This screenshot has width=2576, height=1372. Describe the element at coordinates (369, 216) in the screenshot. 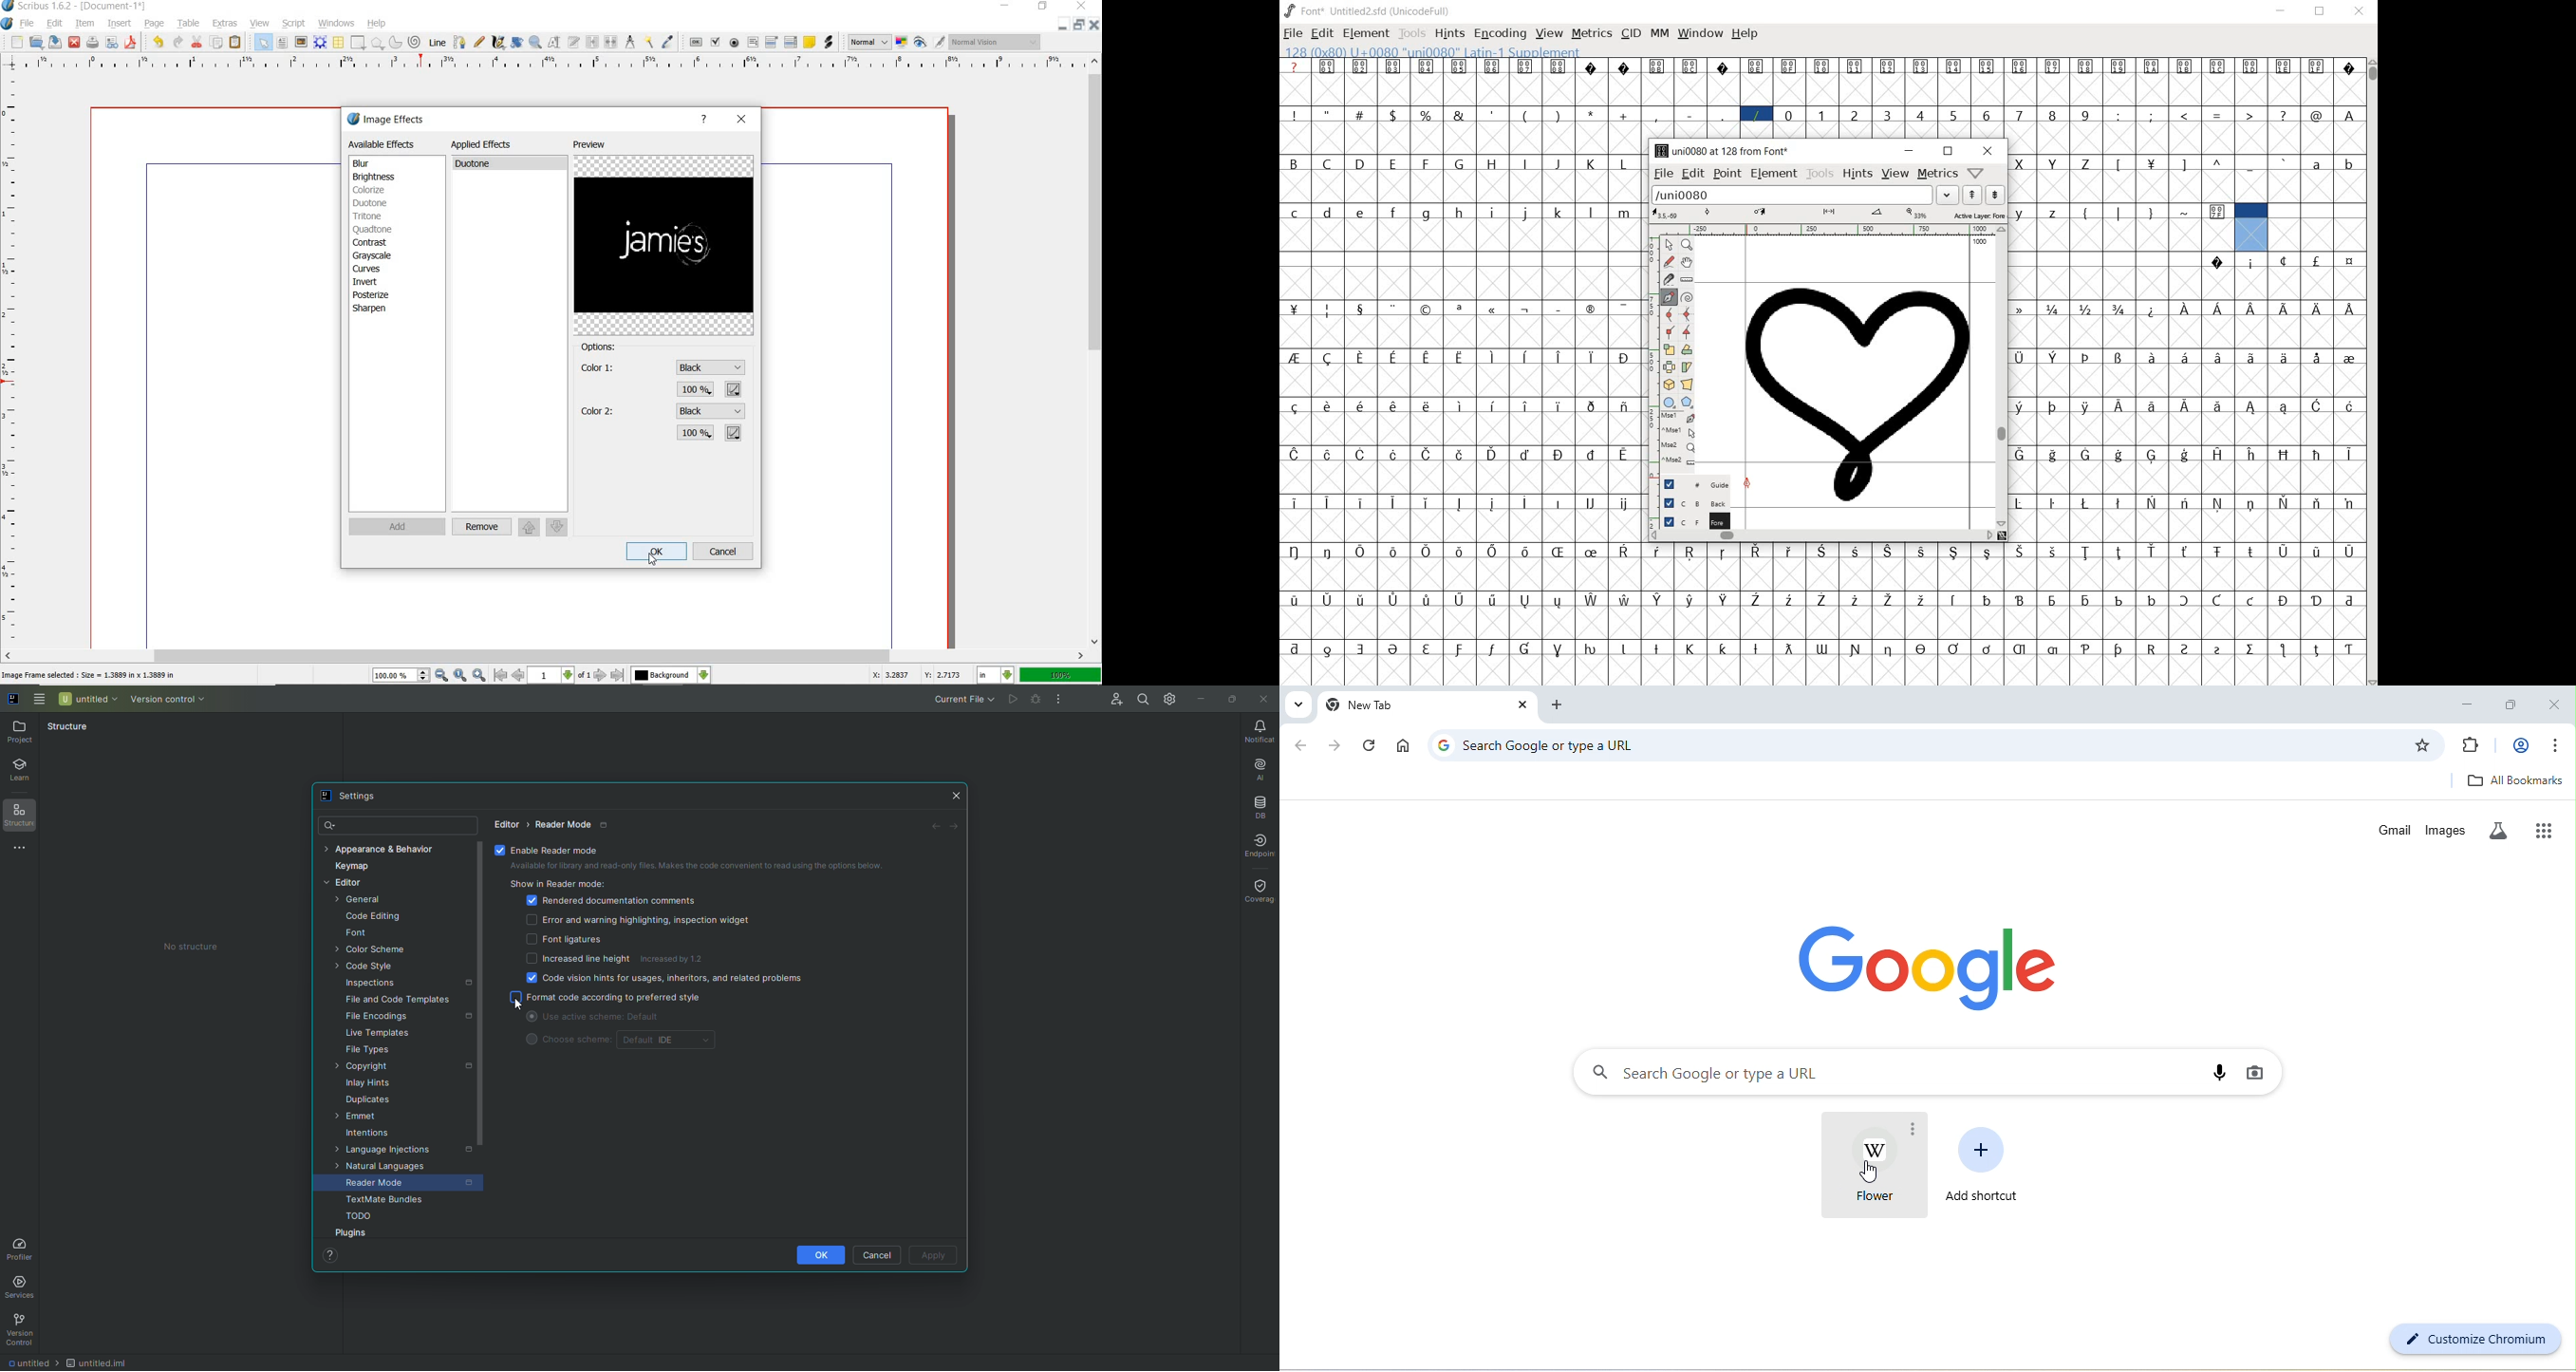

I see `tritone` at that location.